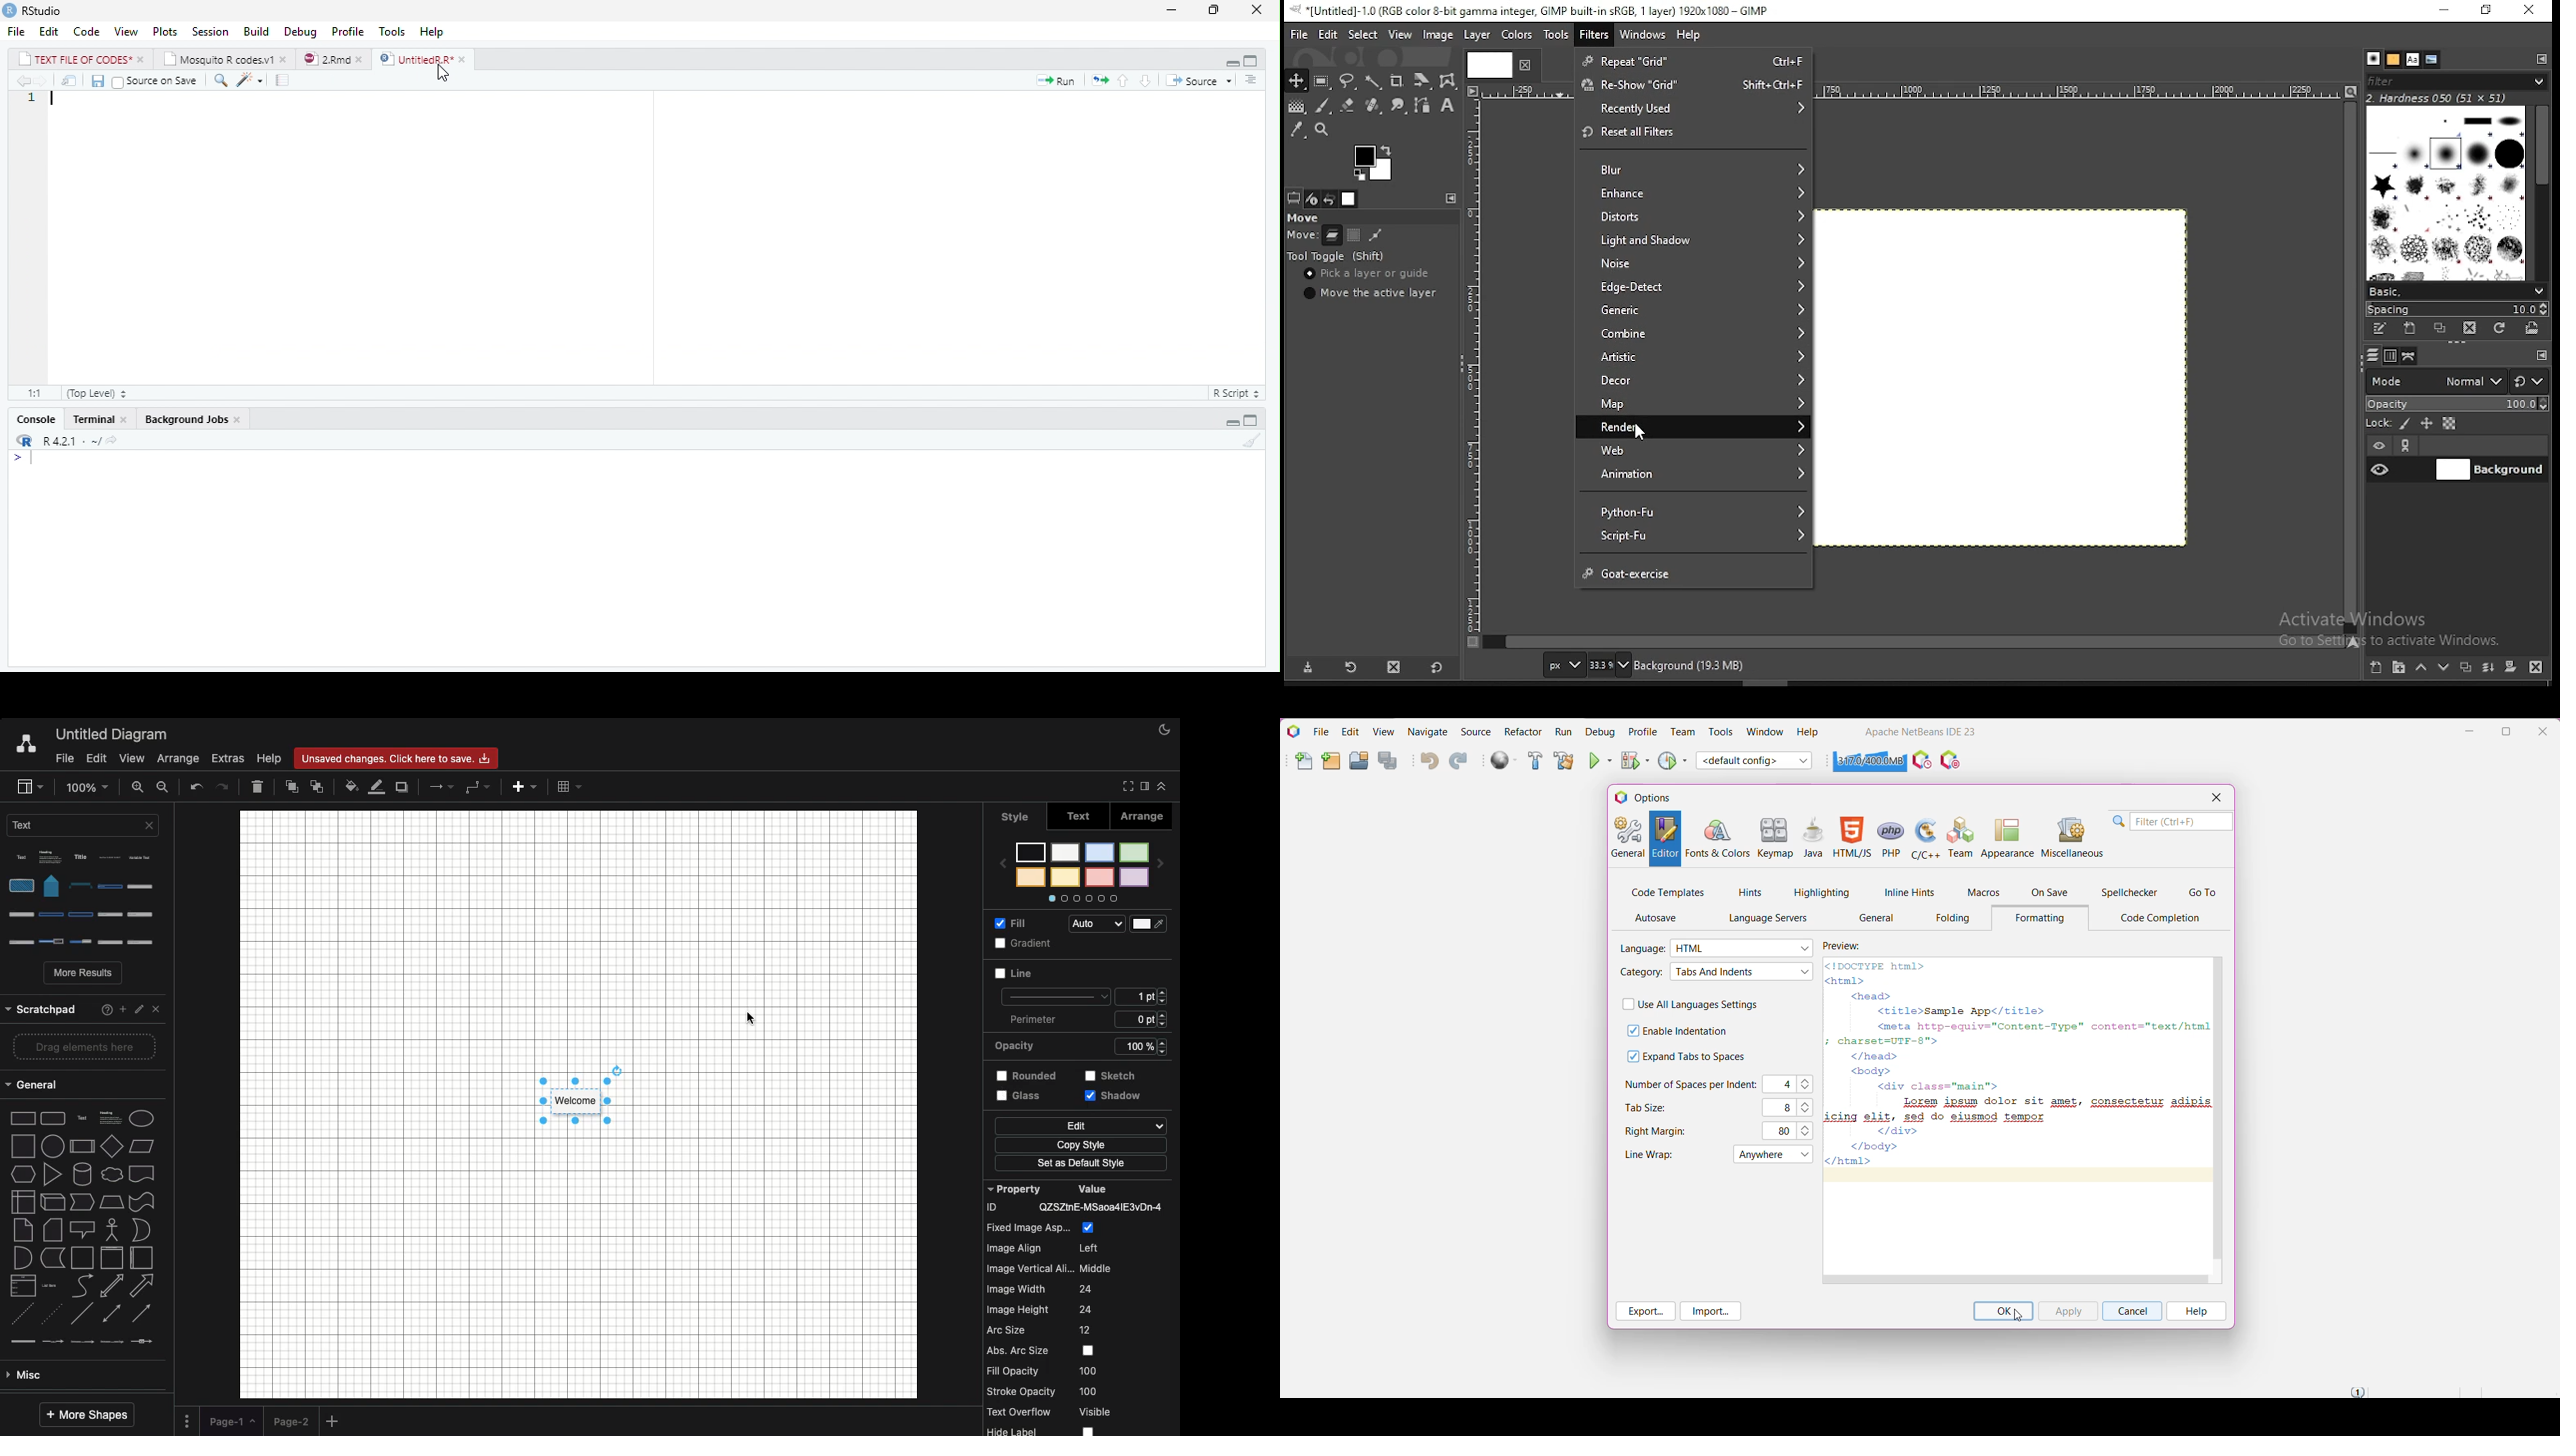  What do you see at coordinates (1145, 82) in the screenshot?
I see `next section` at bounding box center [1145, 82].